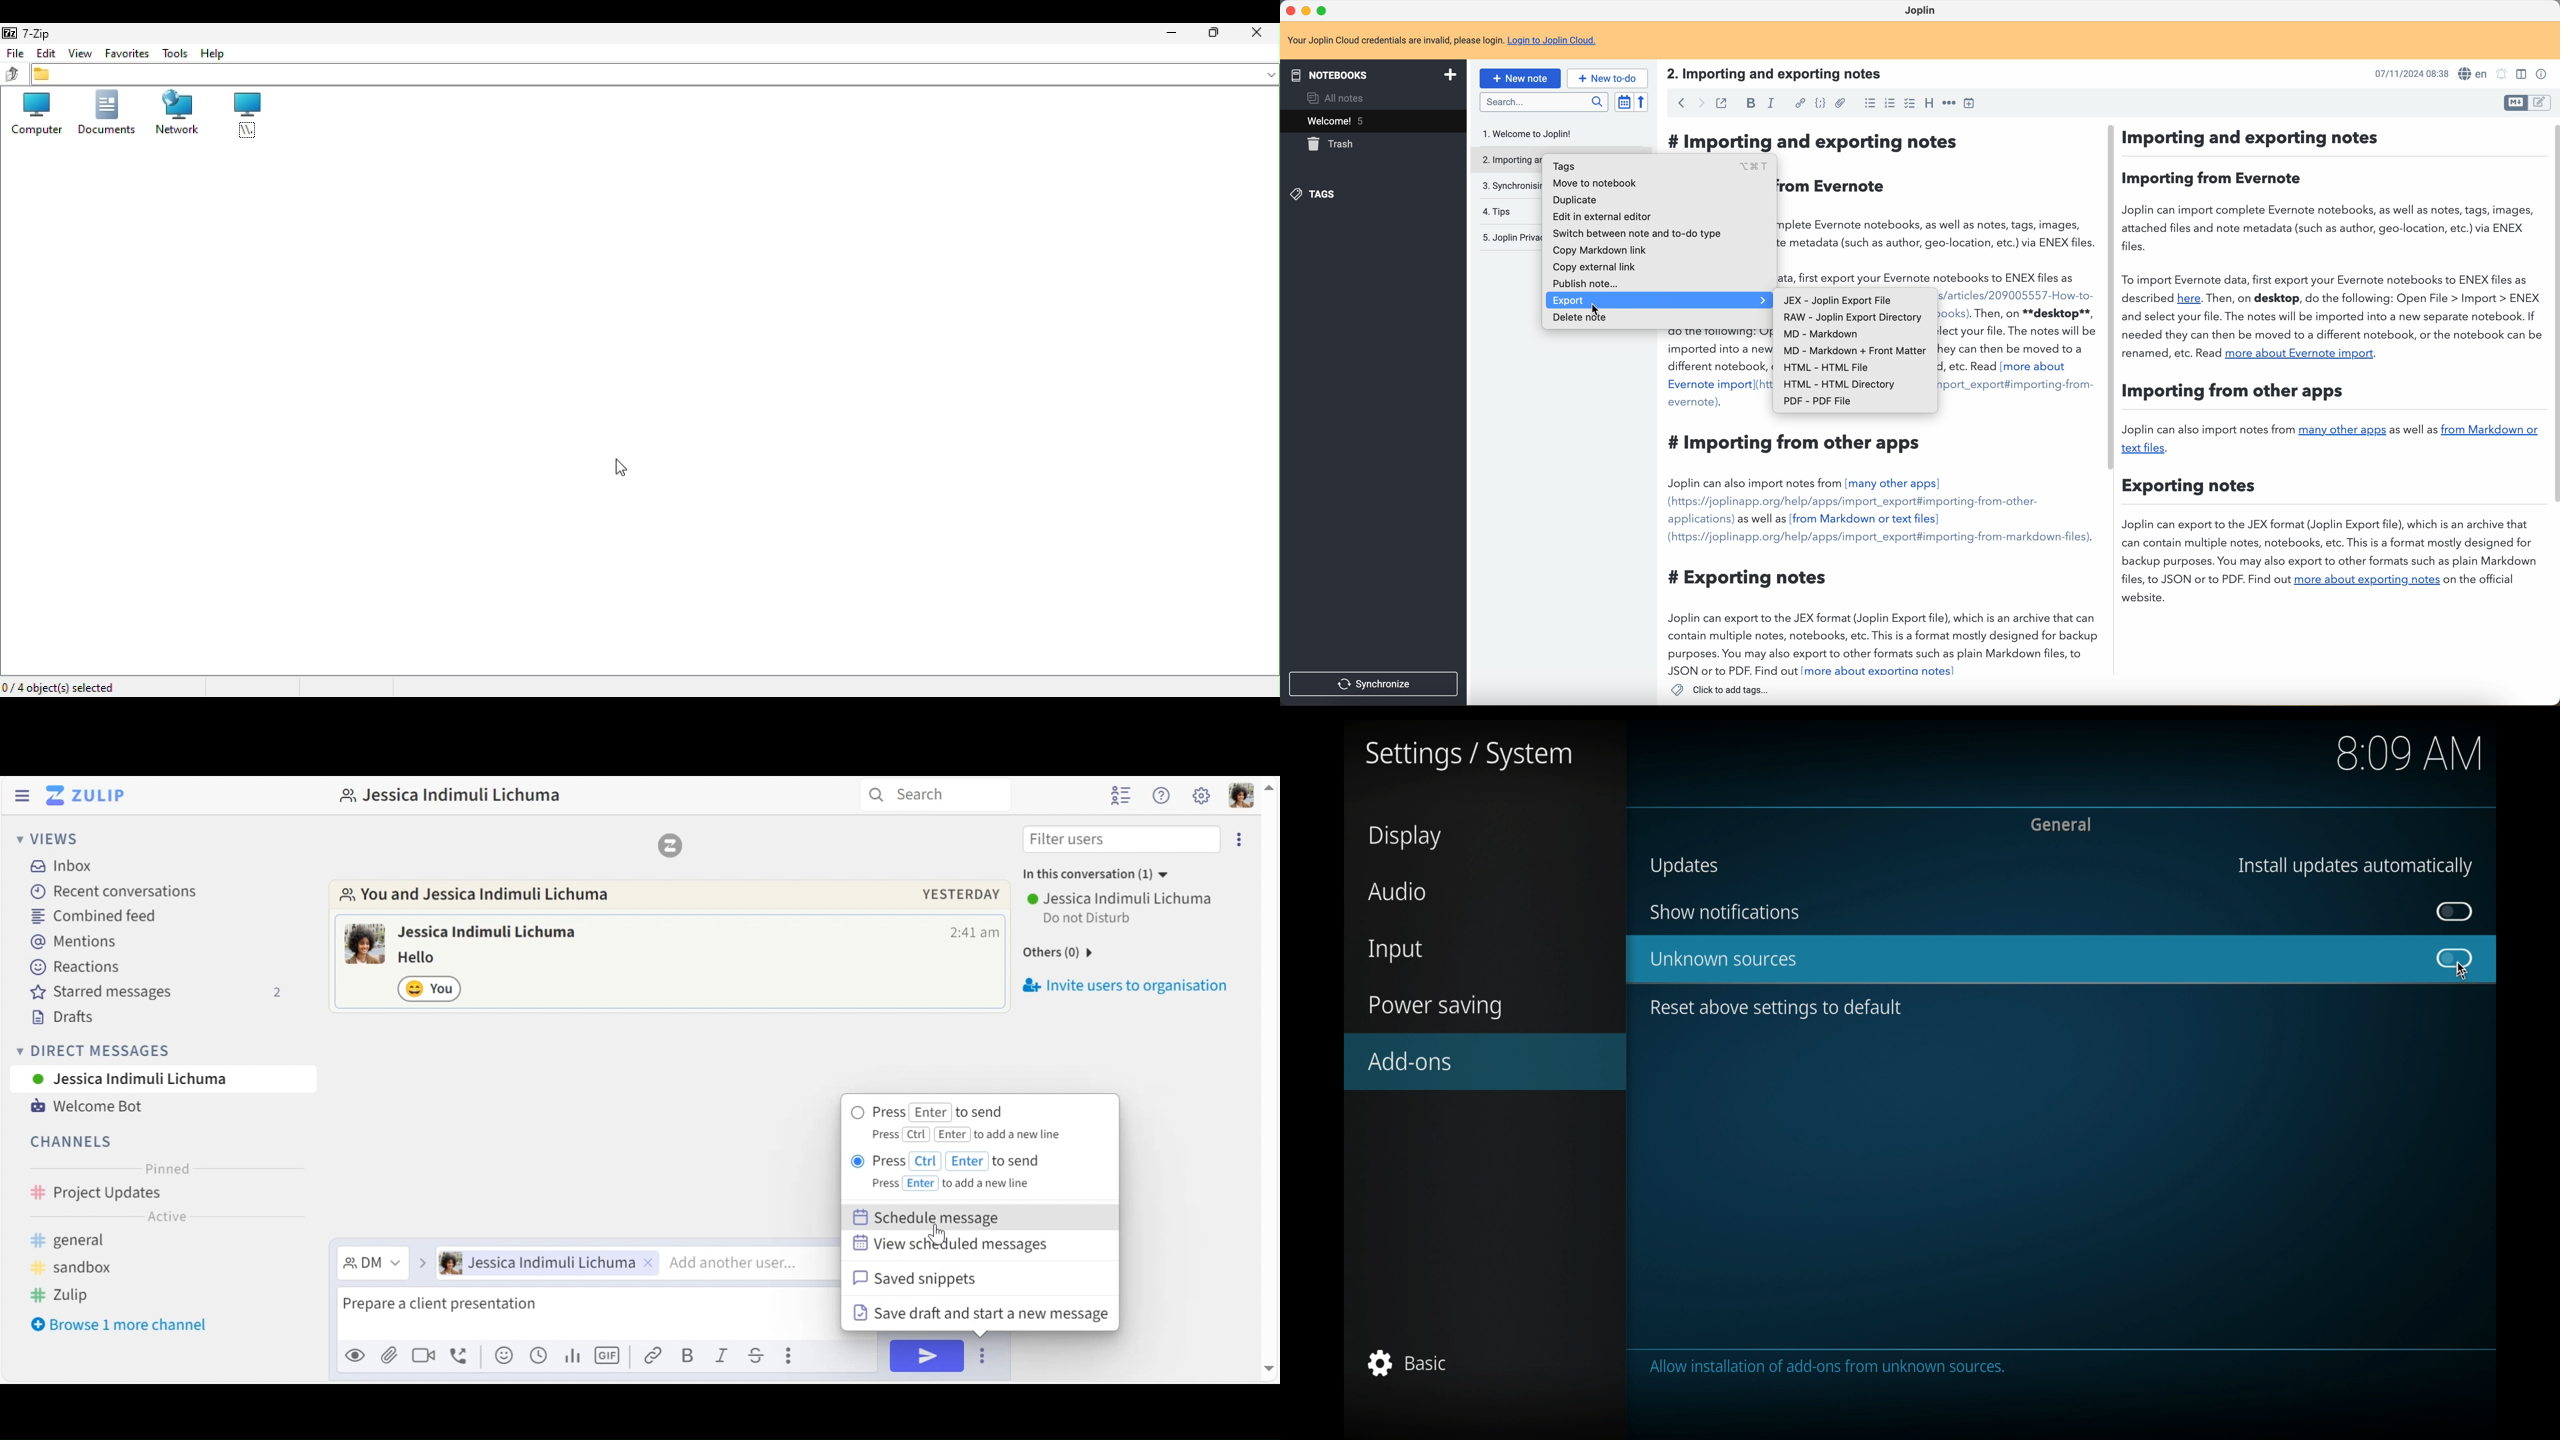 This screenshot has height=1456, width=2576. I want to click on Mentions, so click(75, 943).